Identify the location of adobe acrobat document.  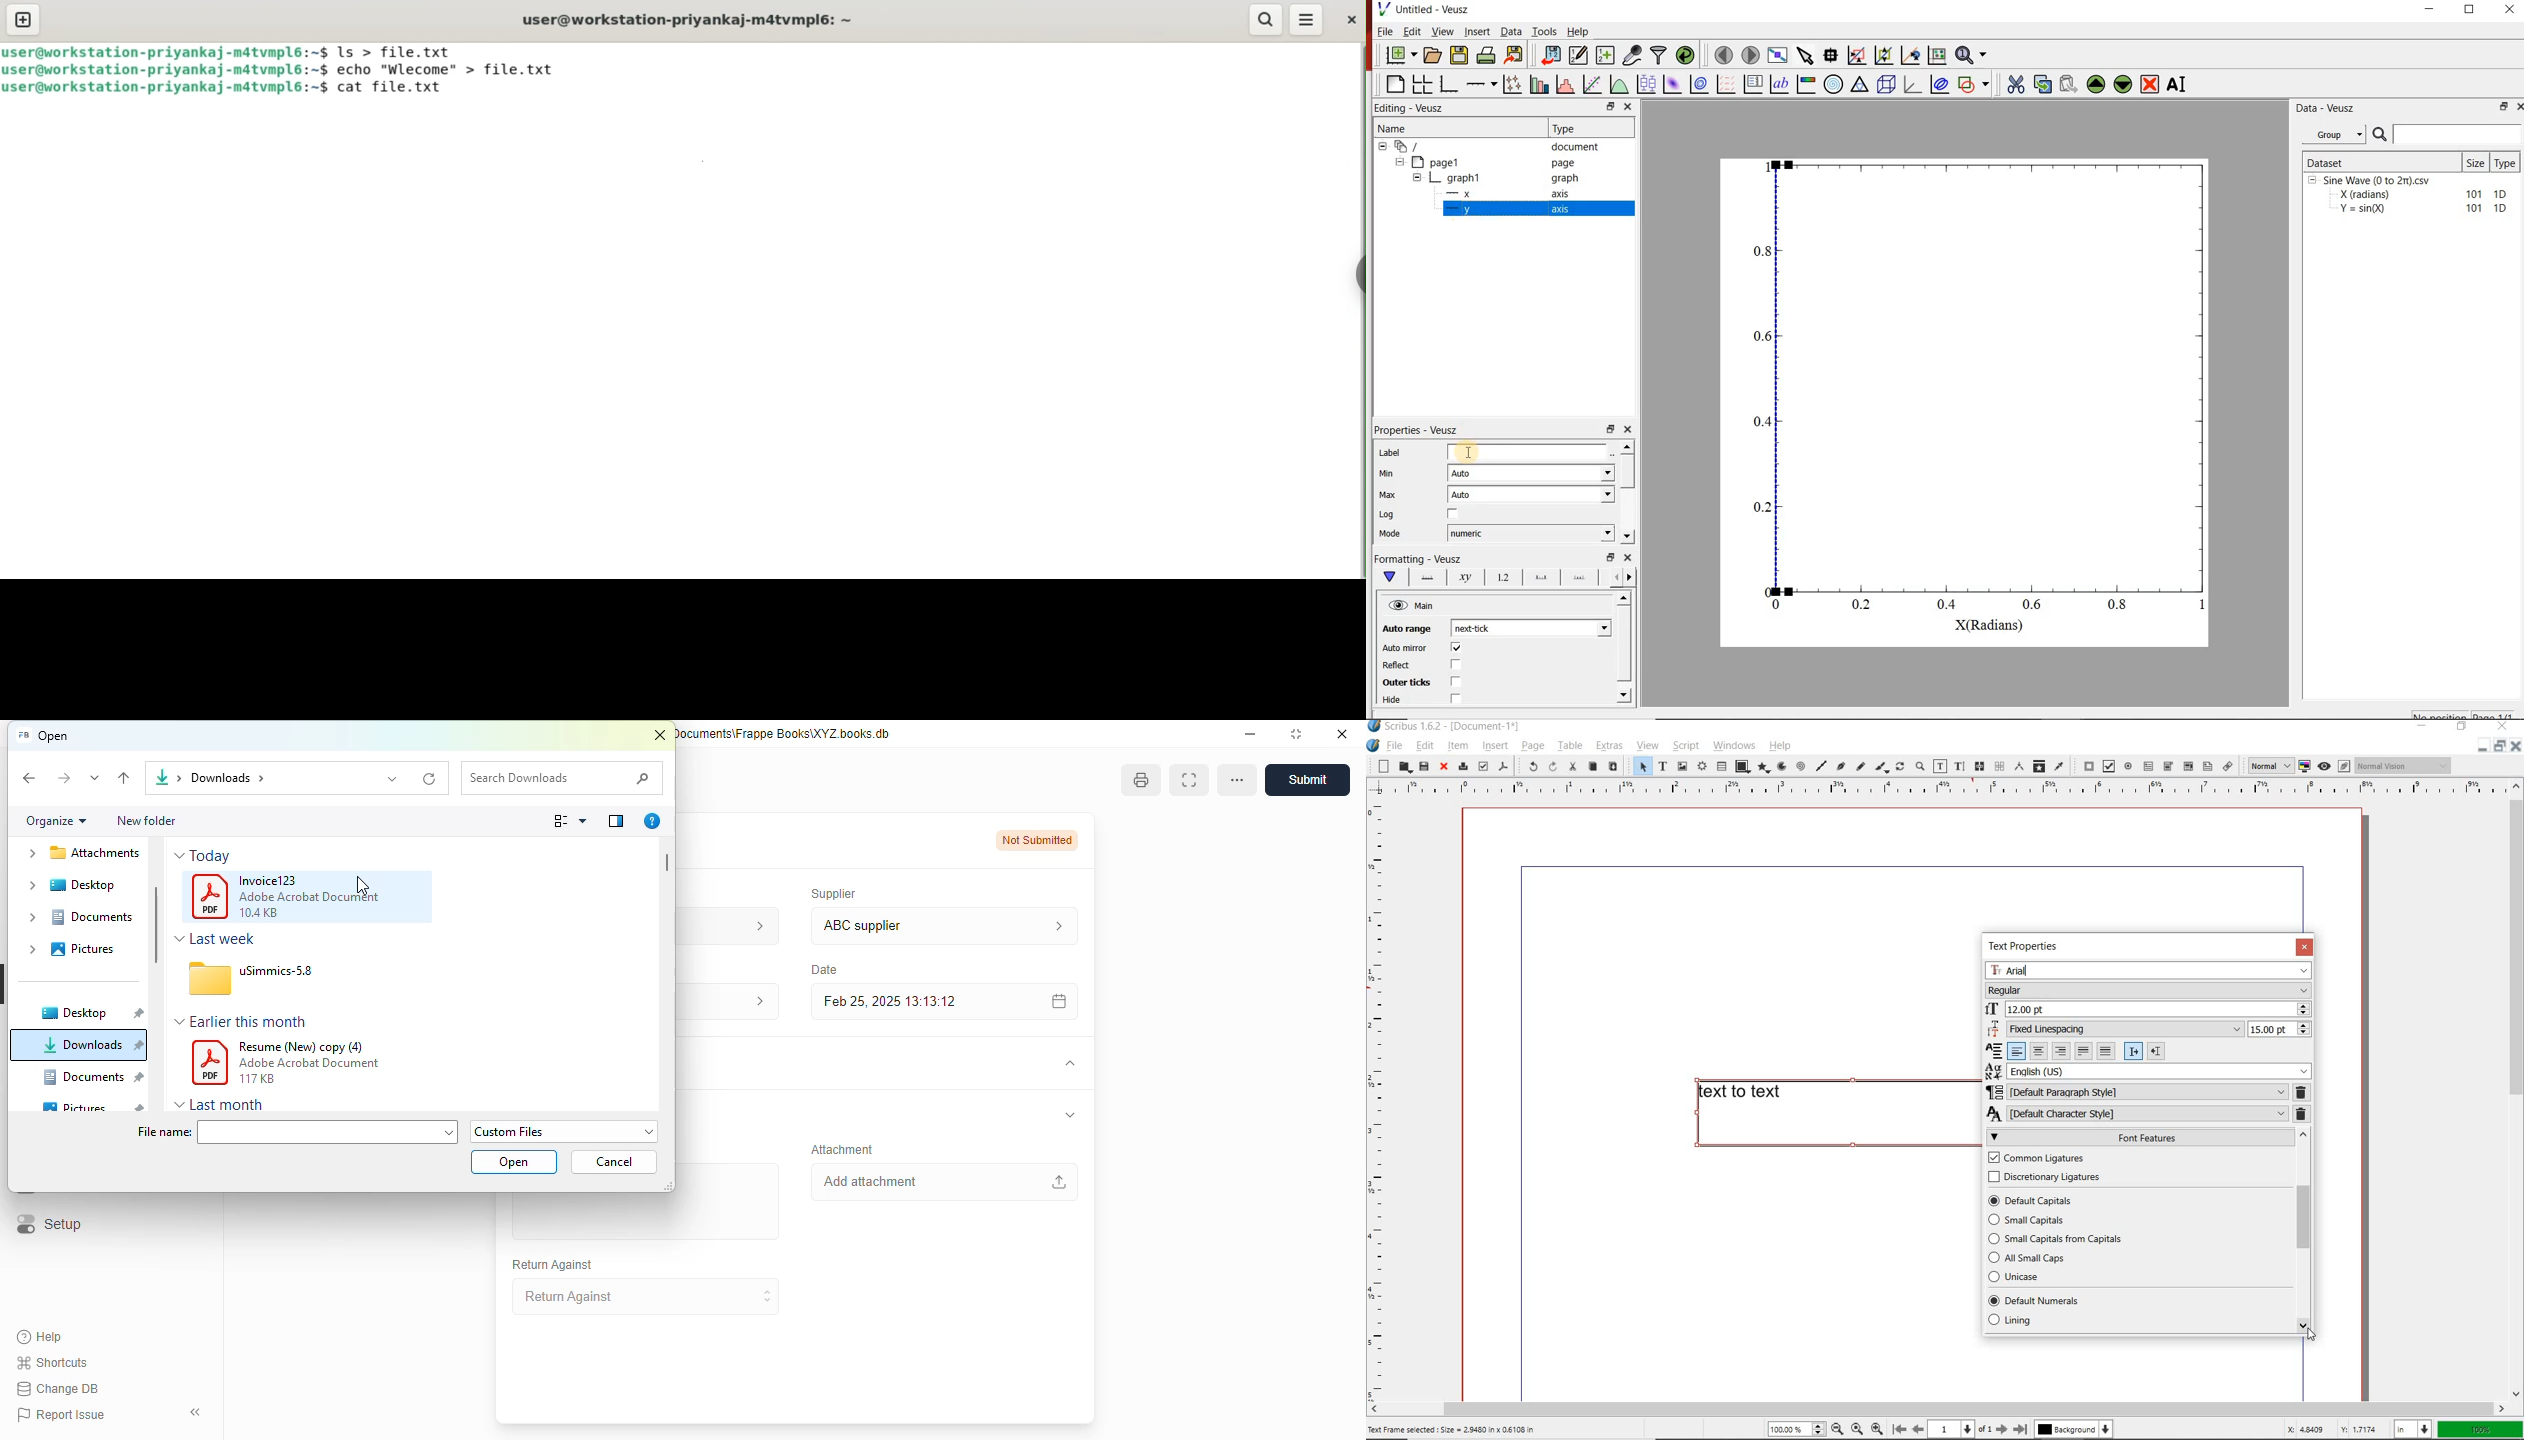
(310, 1063).